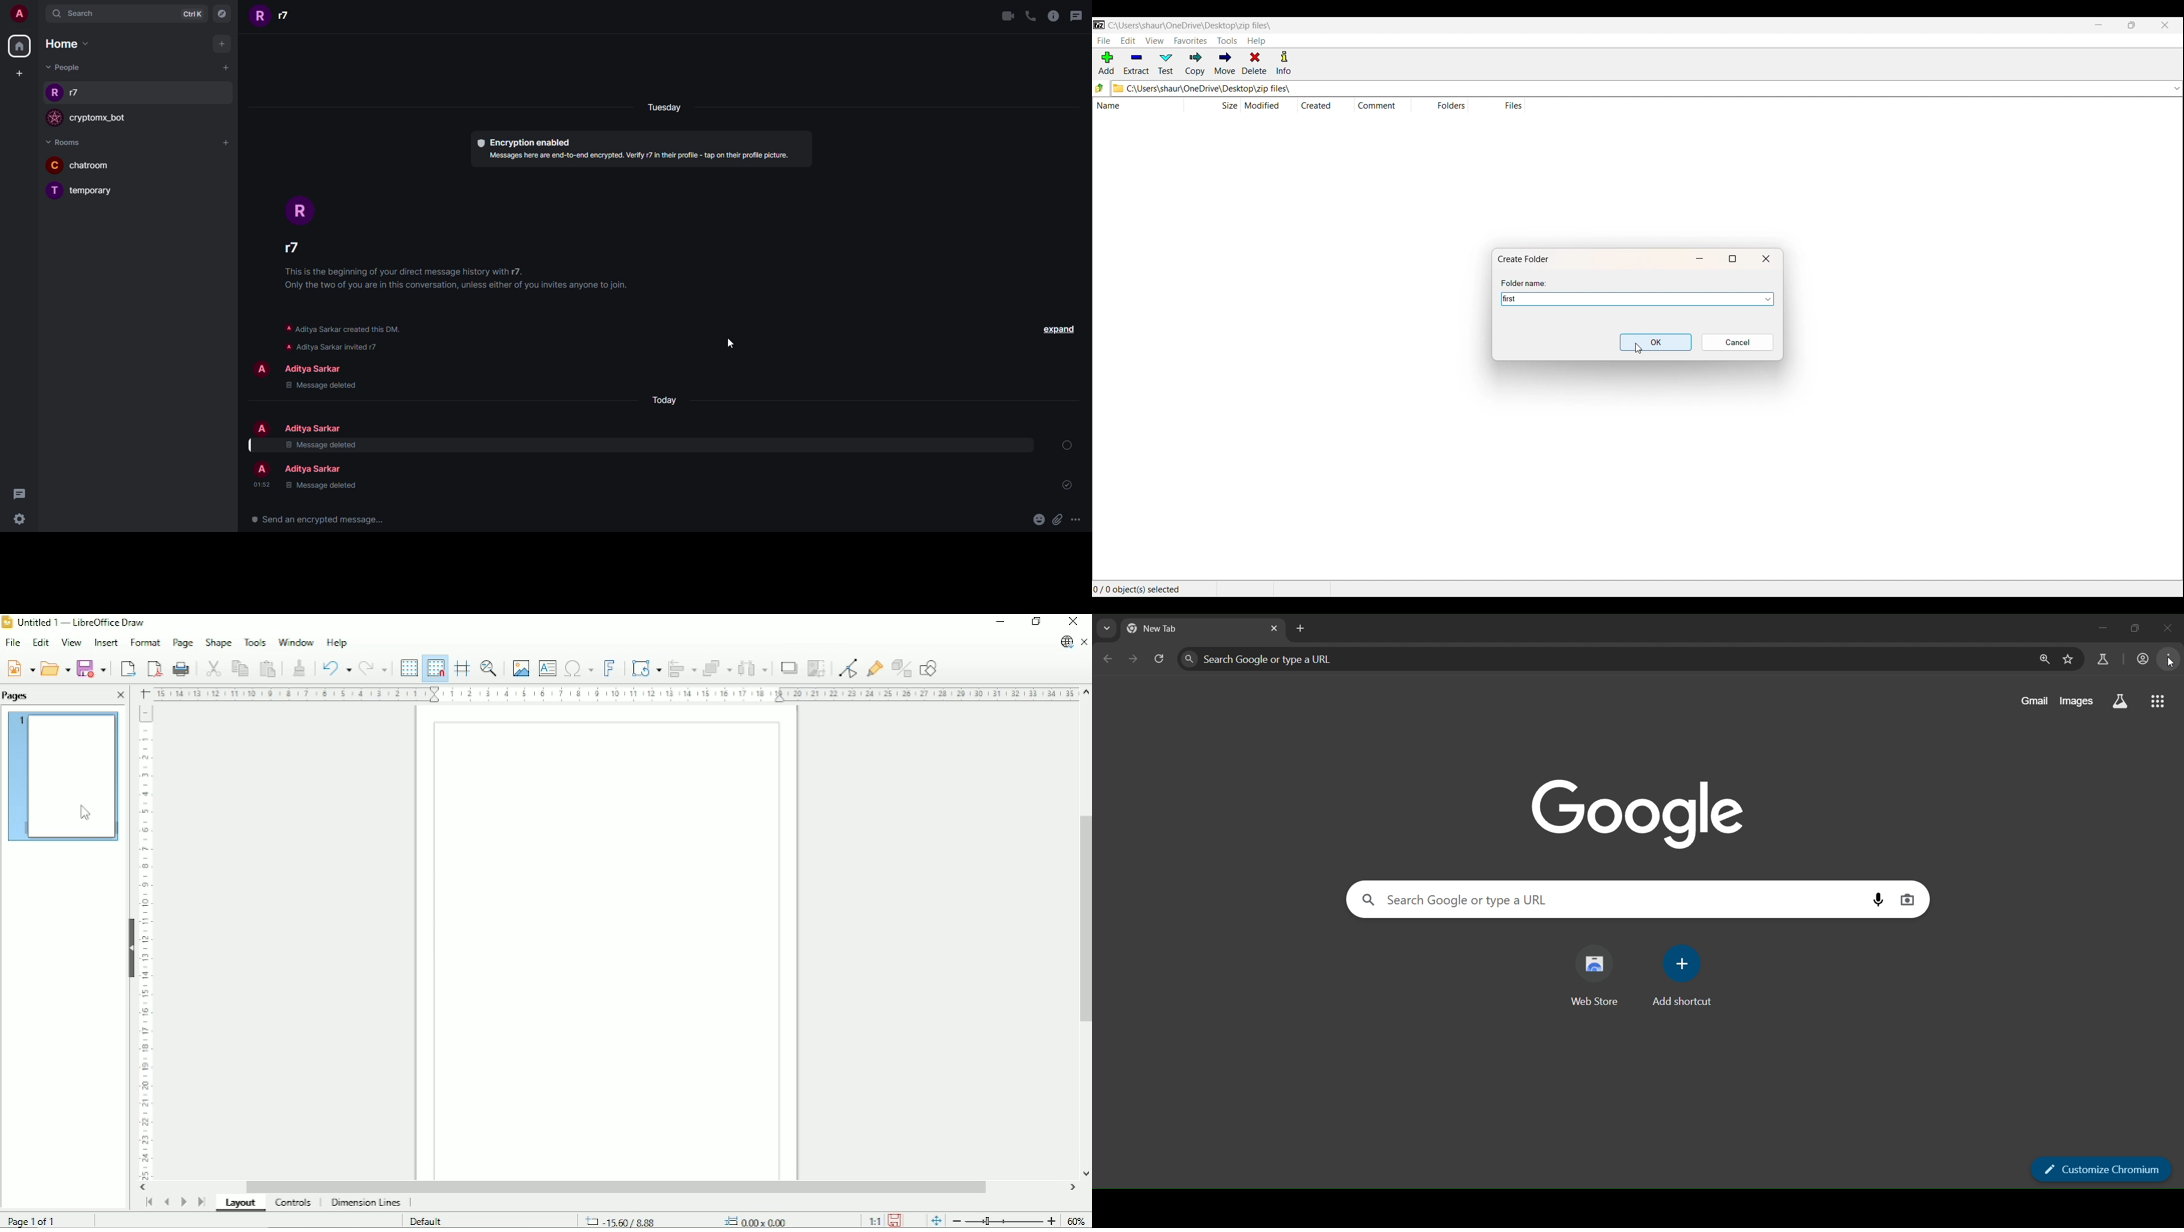 The width and height of the screenshot is (2184, 1232). What do you see at coordinates (70, 642) in the screenshot?
I see `View` at bounding box center [70, 642].